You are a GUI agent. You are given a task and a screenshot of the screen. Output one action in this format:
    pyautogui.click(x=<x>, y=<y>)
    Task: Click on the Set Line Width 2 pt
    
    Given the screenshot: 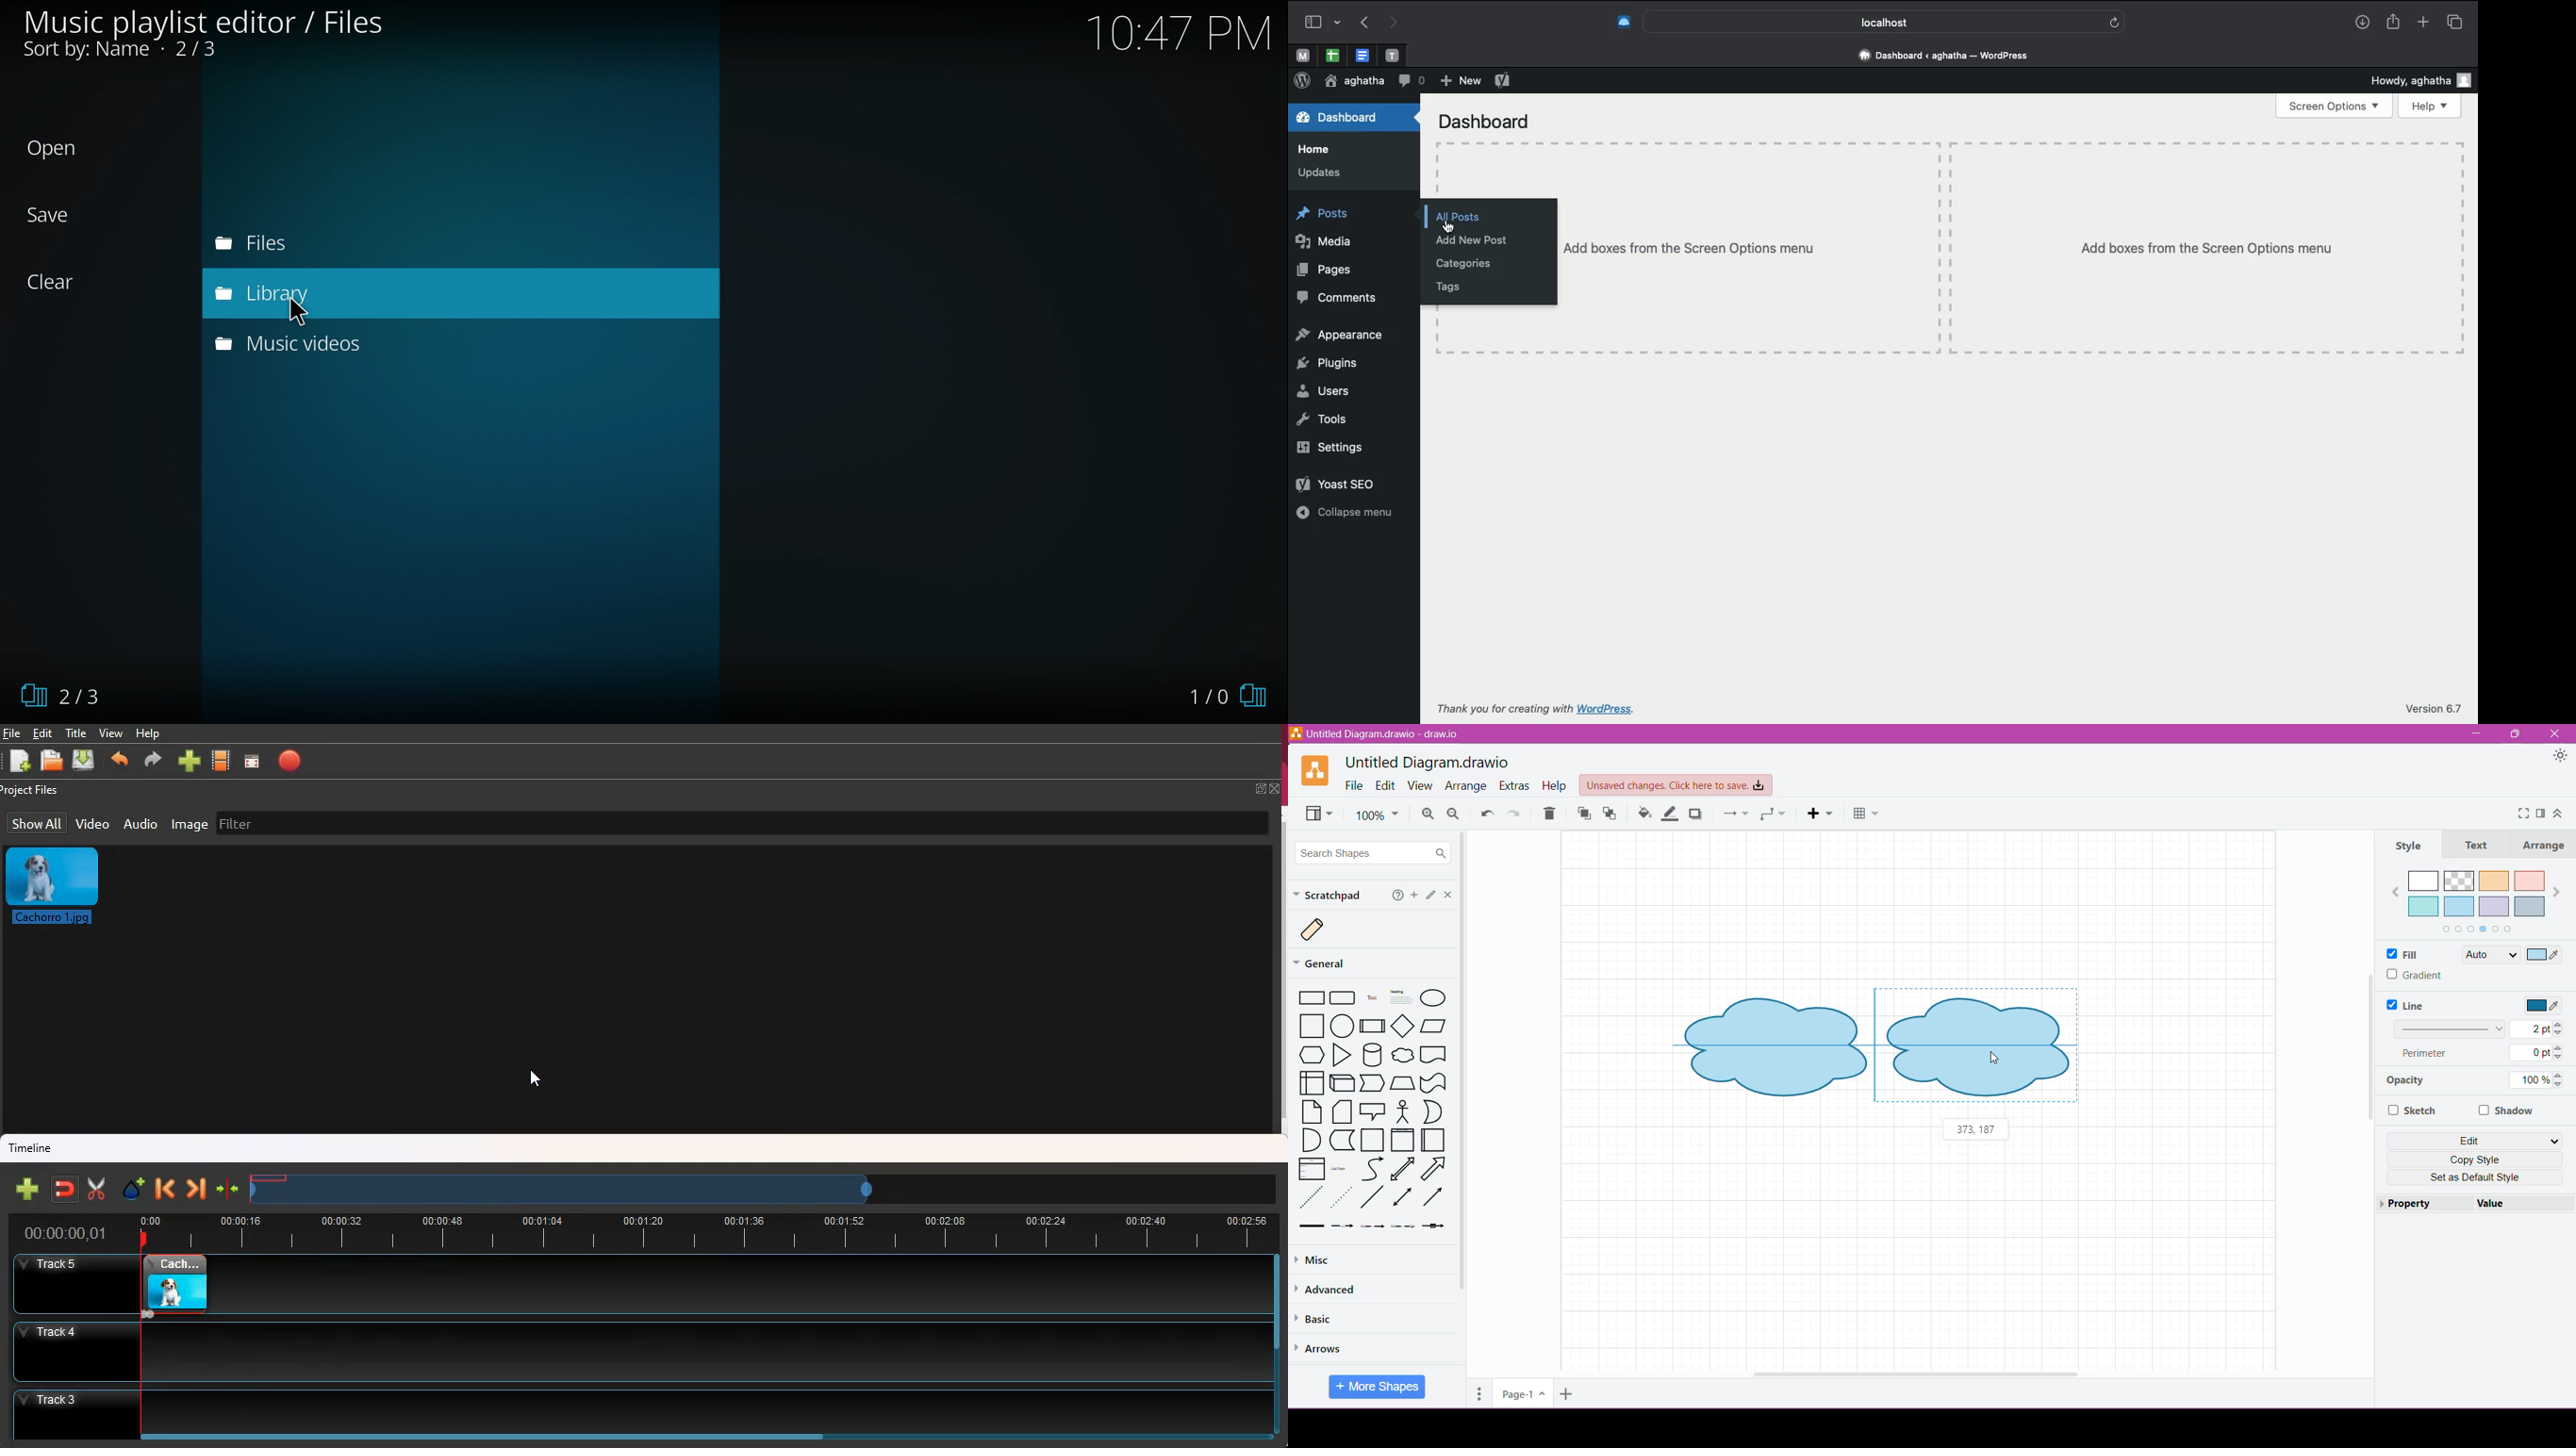 What is the action you would take?
    pyautogui.click(x=2480, y=1030)
    